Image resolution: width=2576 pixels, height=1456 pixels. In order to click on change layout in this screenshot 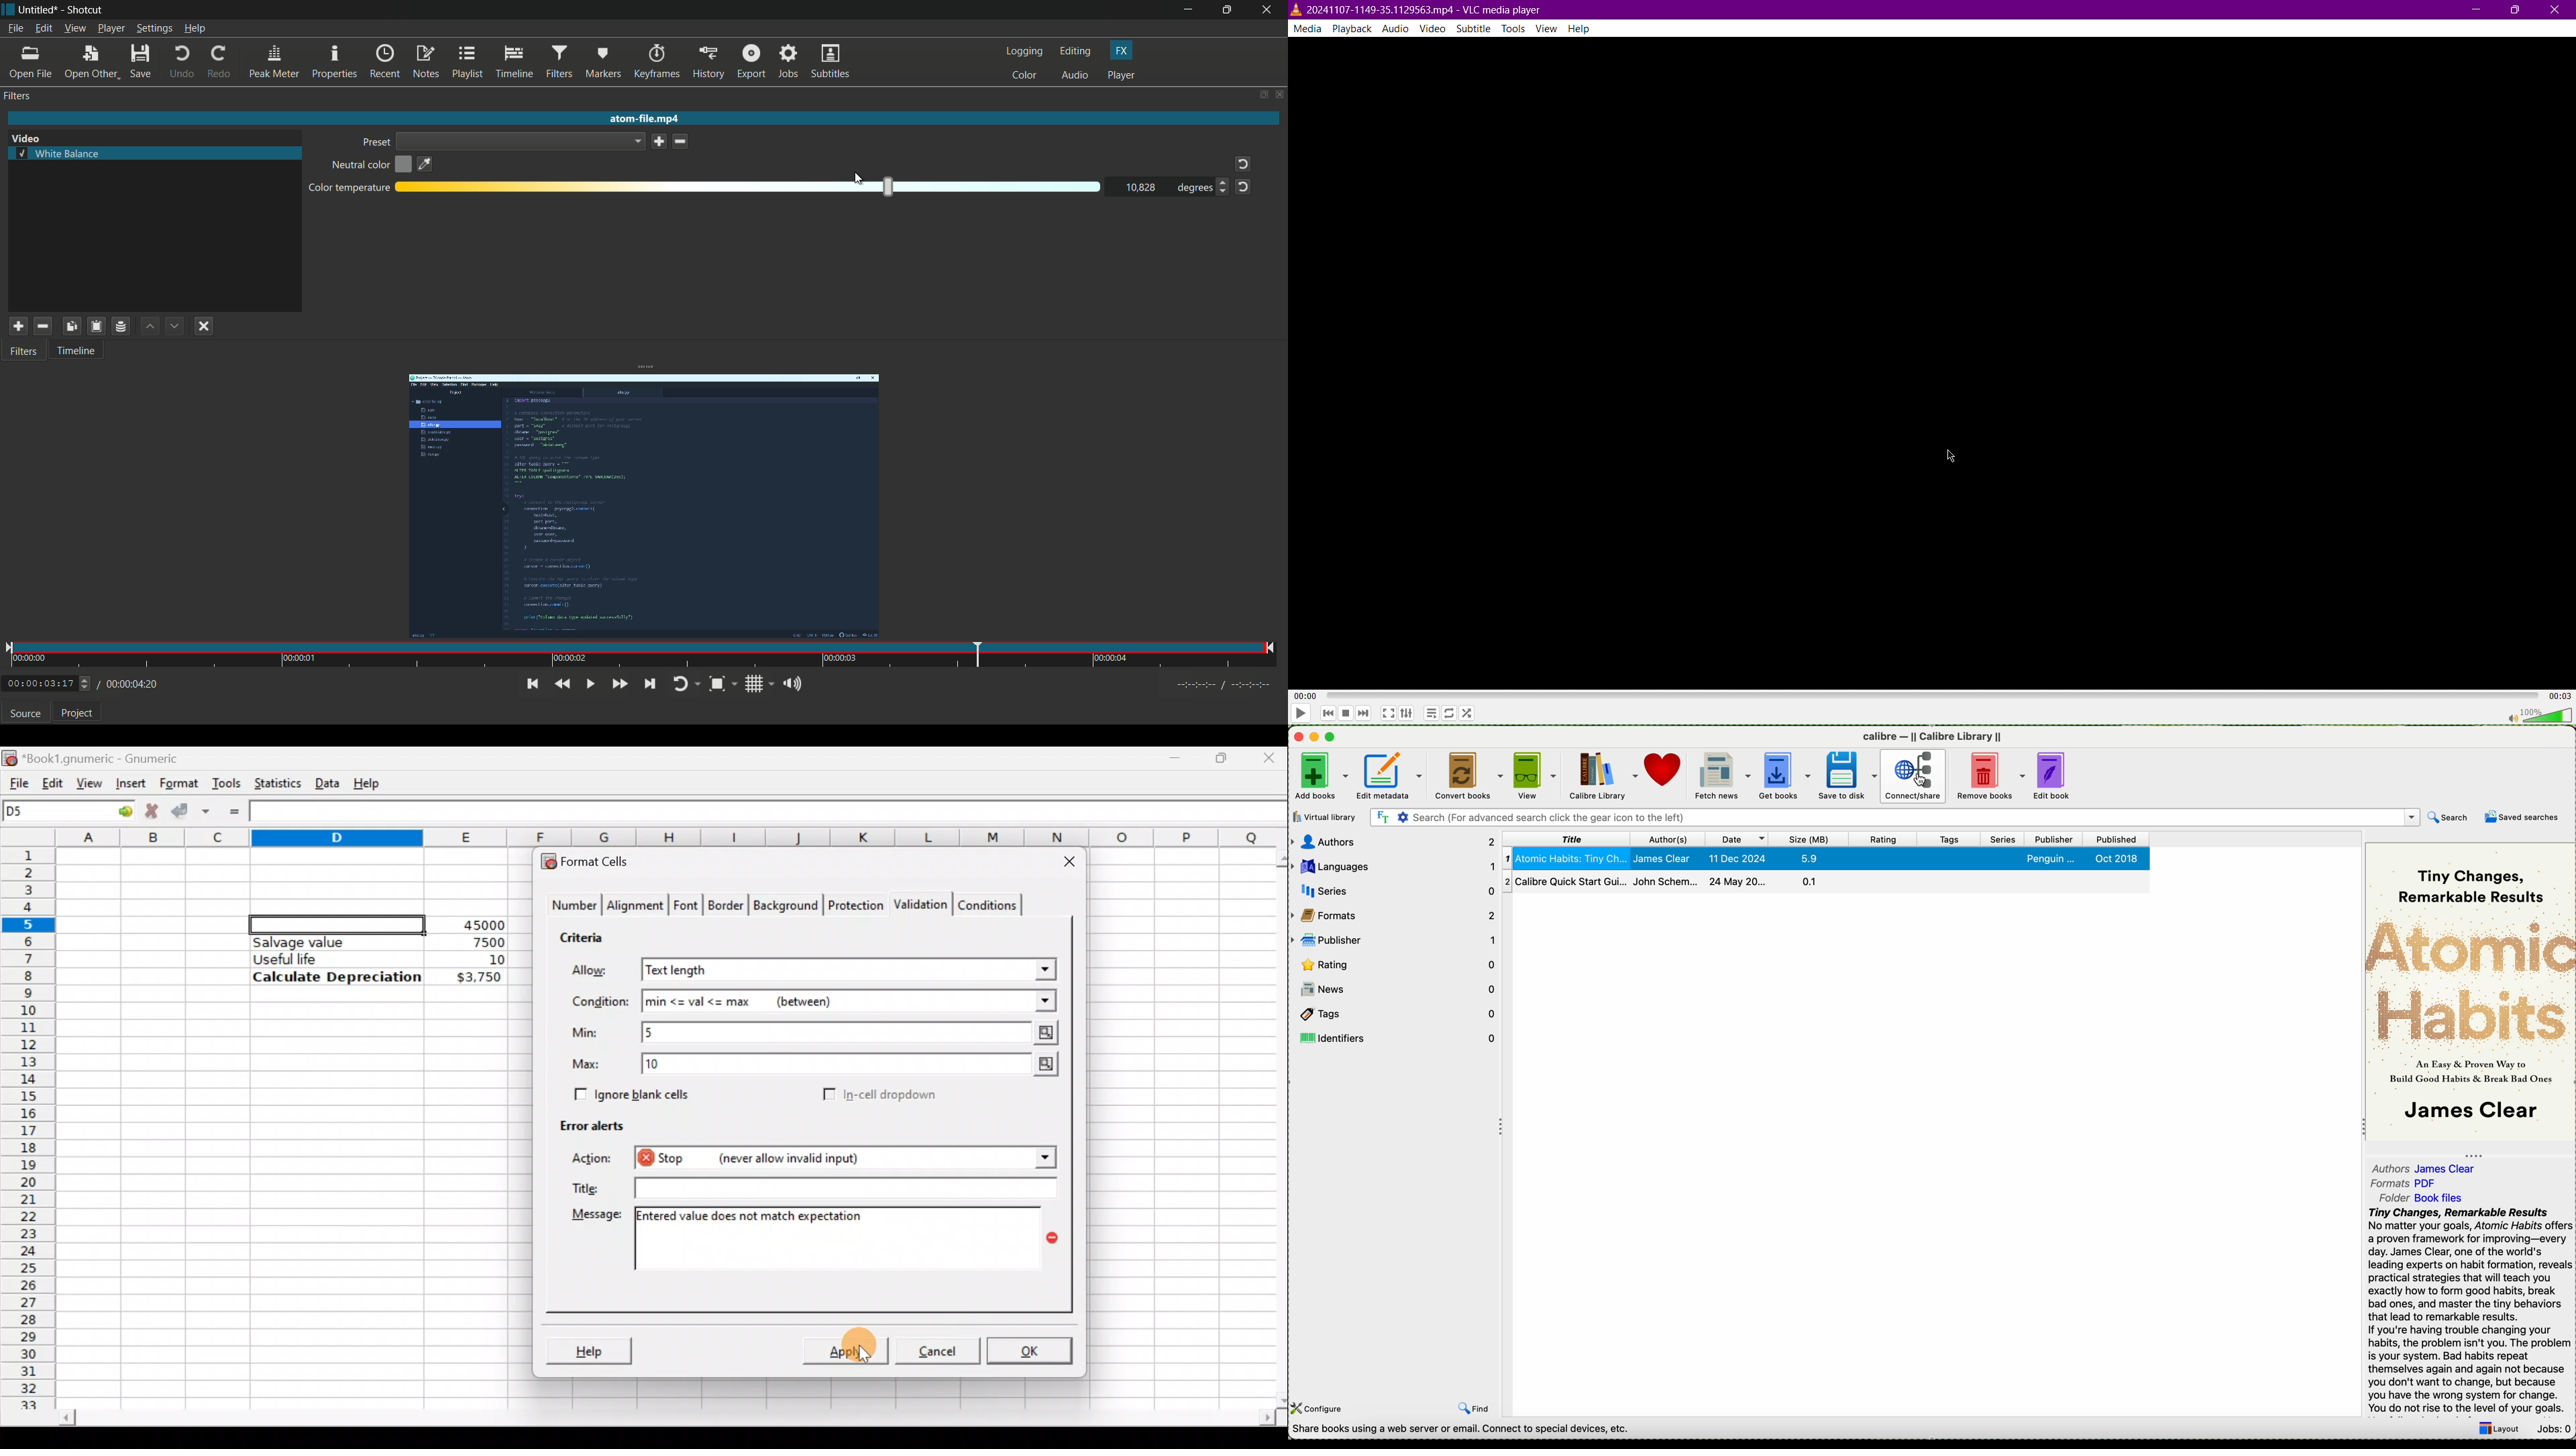, I will do `click(1263, 95)`.